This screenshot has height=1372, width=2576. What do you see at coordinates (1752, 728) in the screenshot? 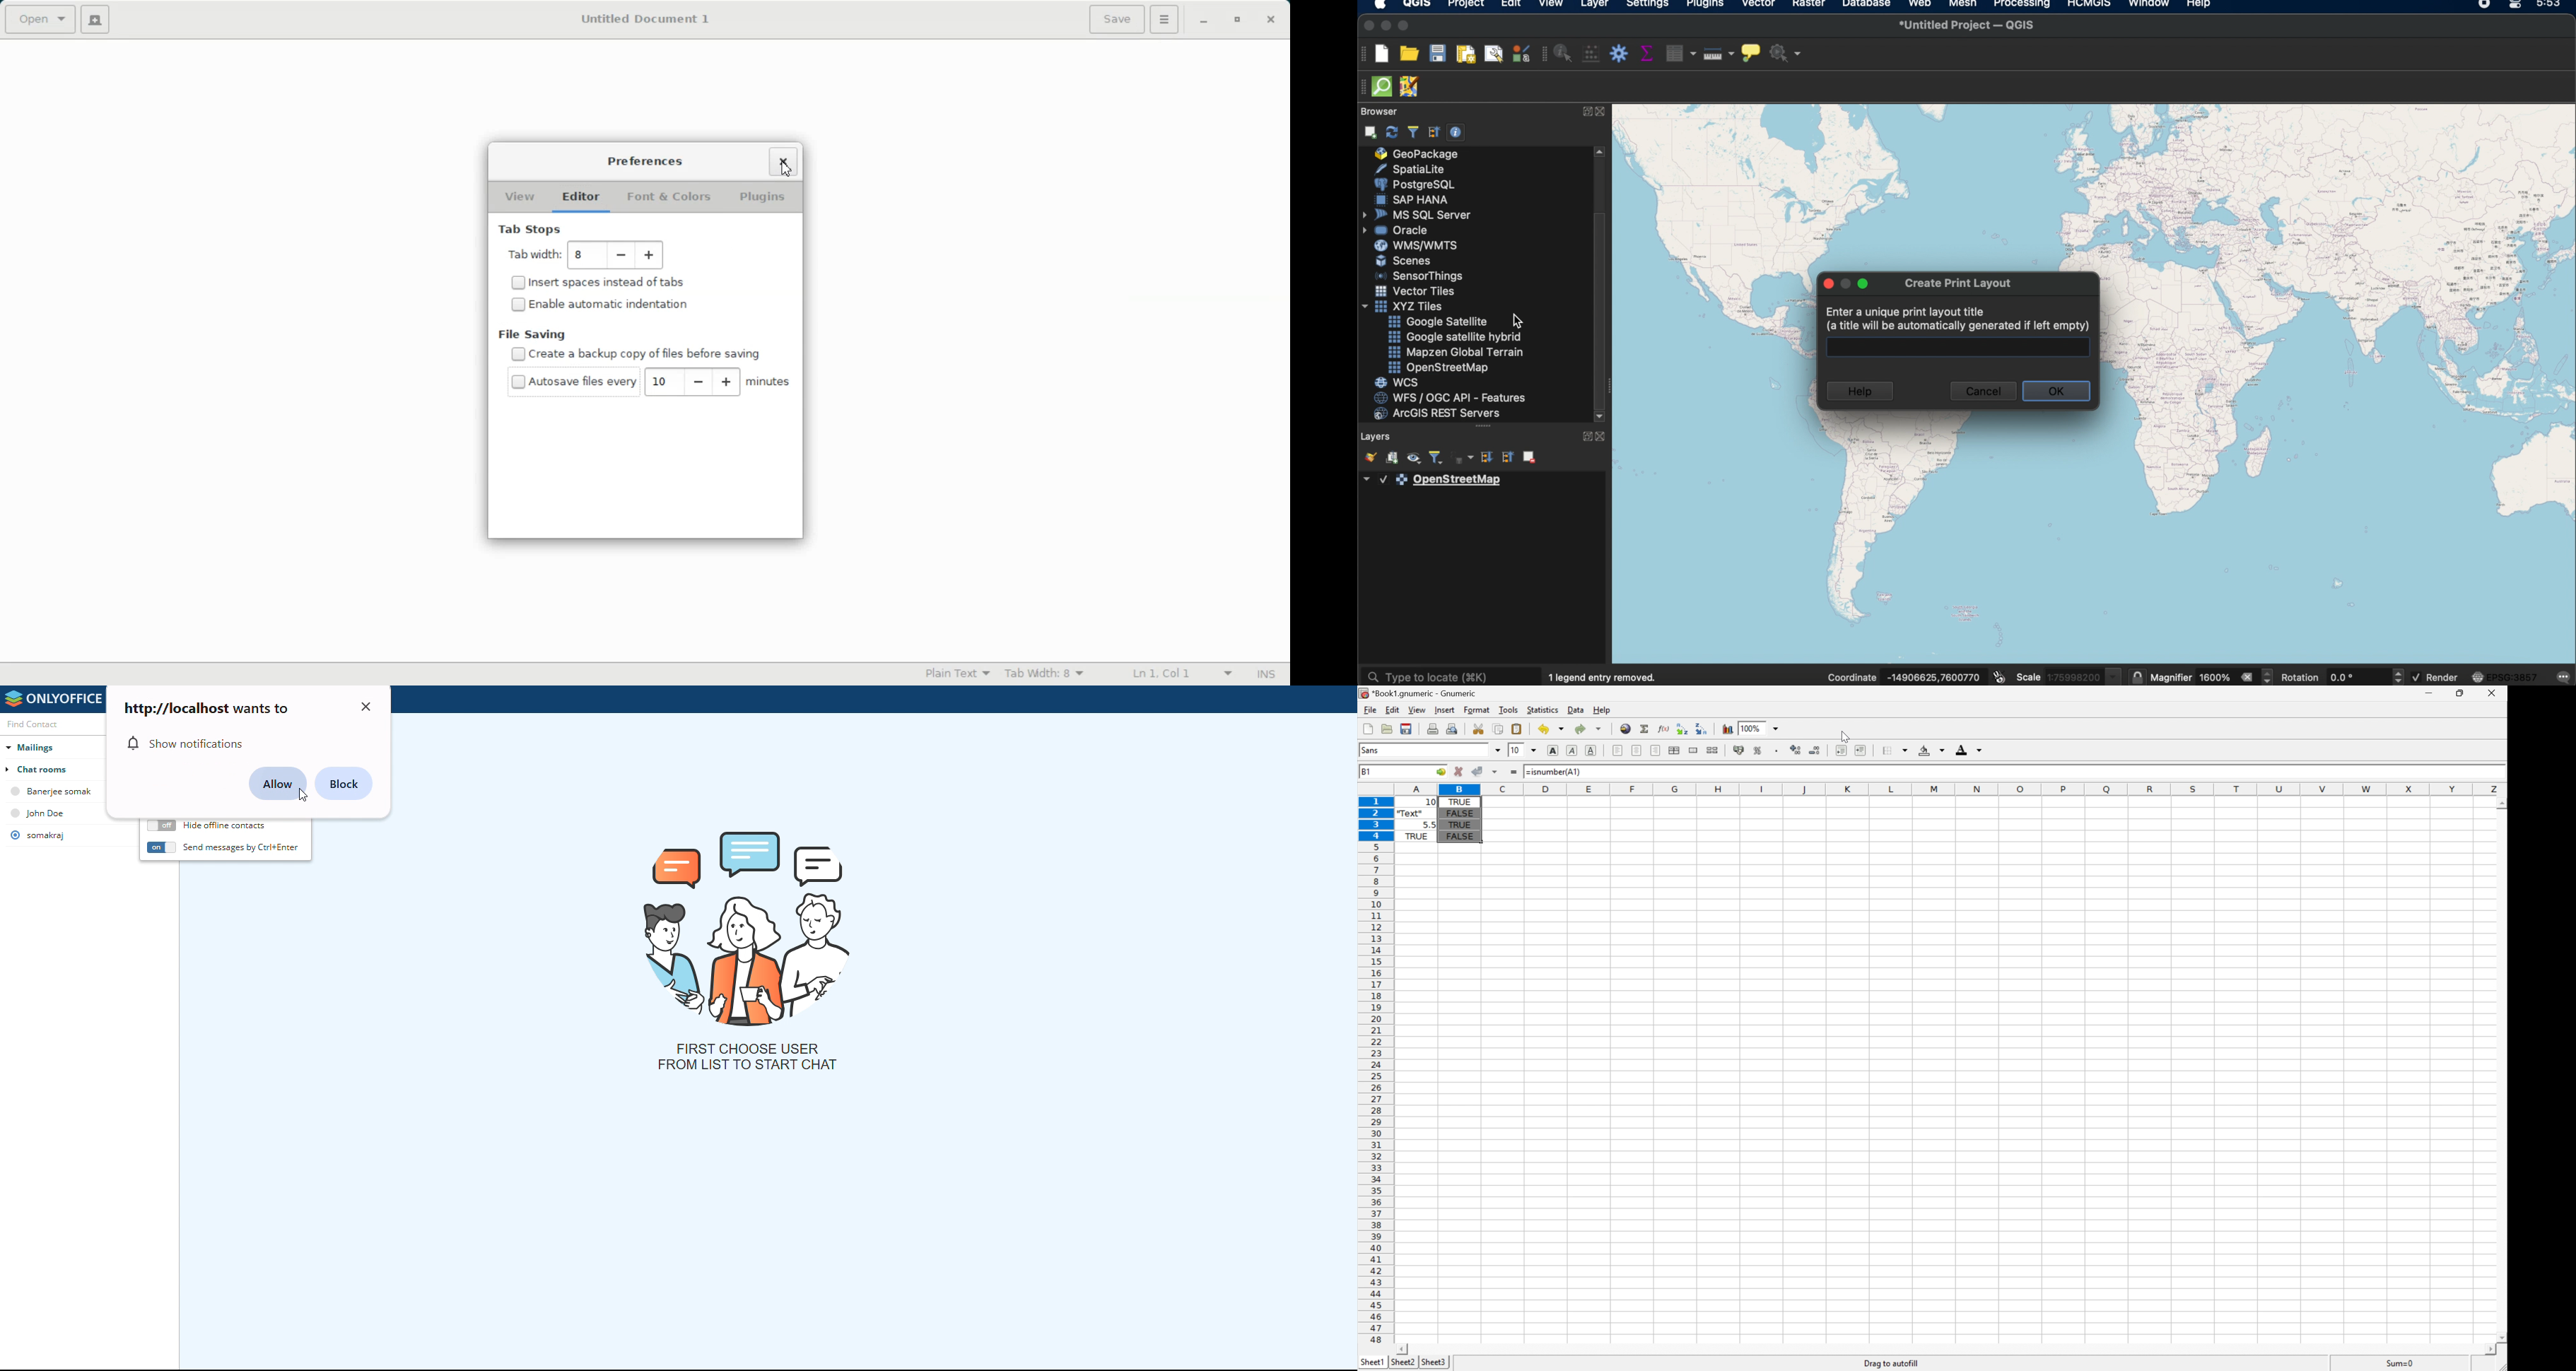
I see `100%` at bounding box center [1752, 728].